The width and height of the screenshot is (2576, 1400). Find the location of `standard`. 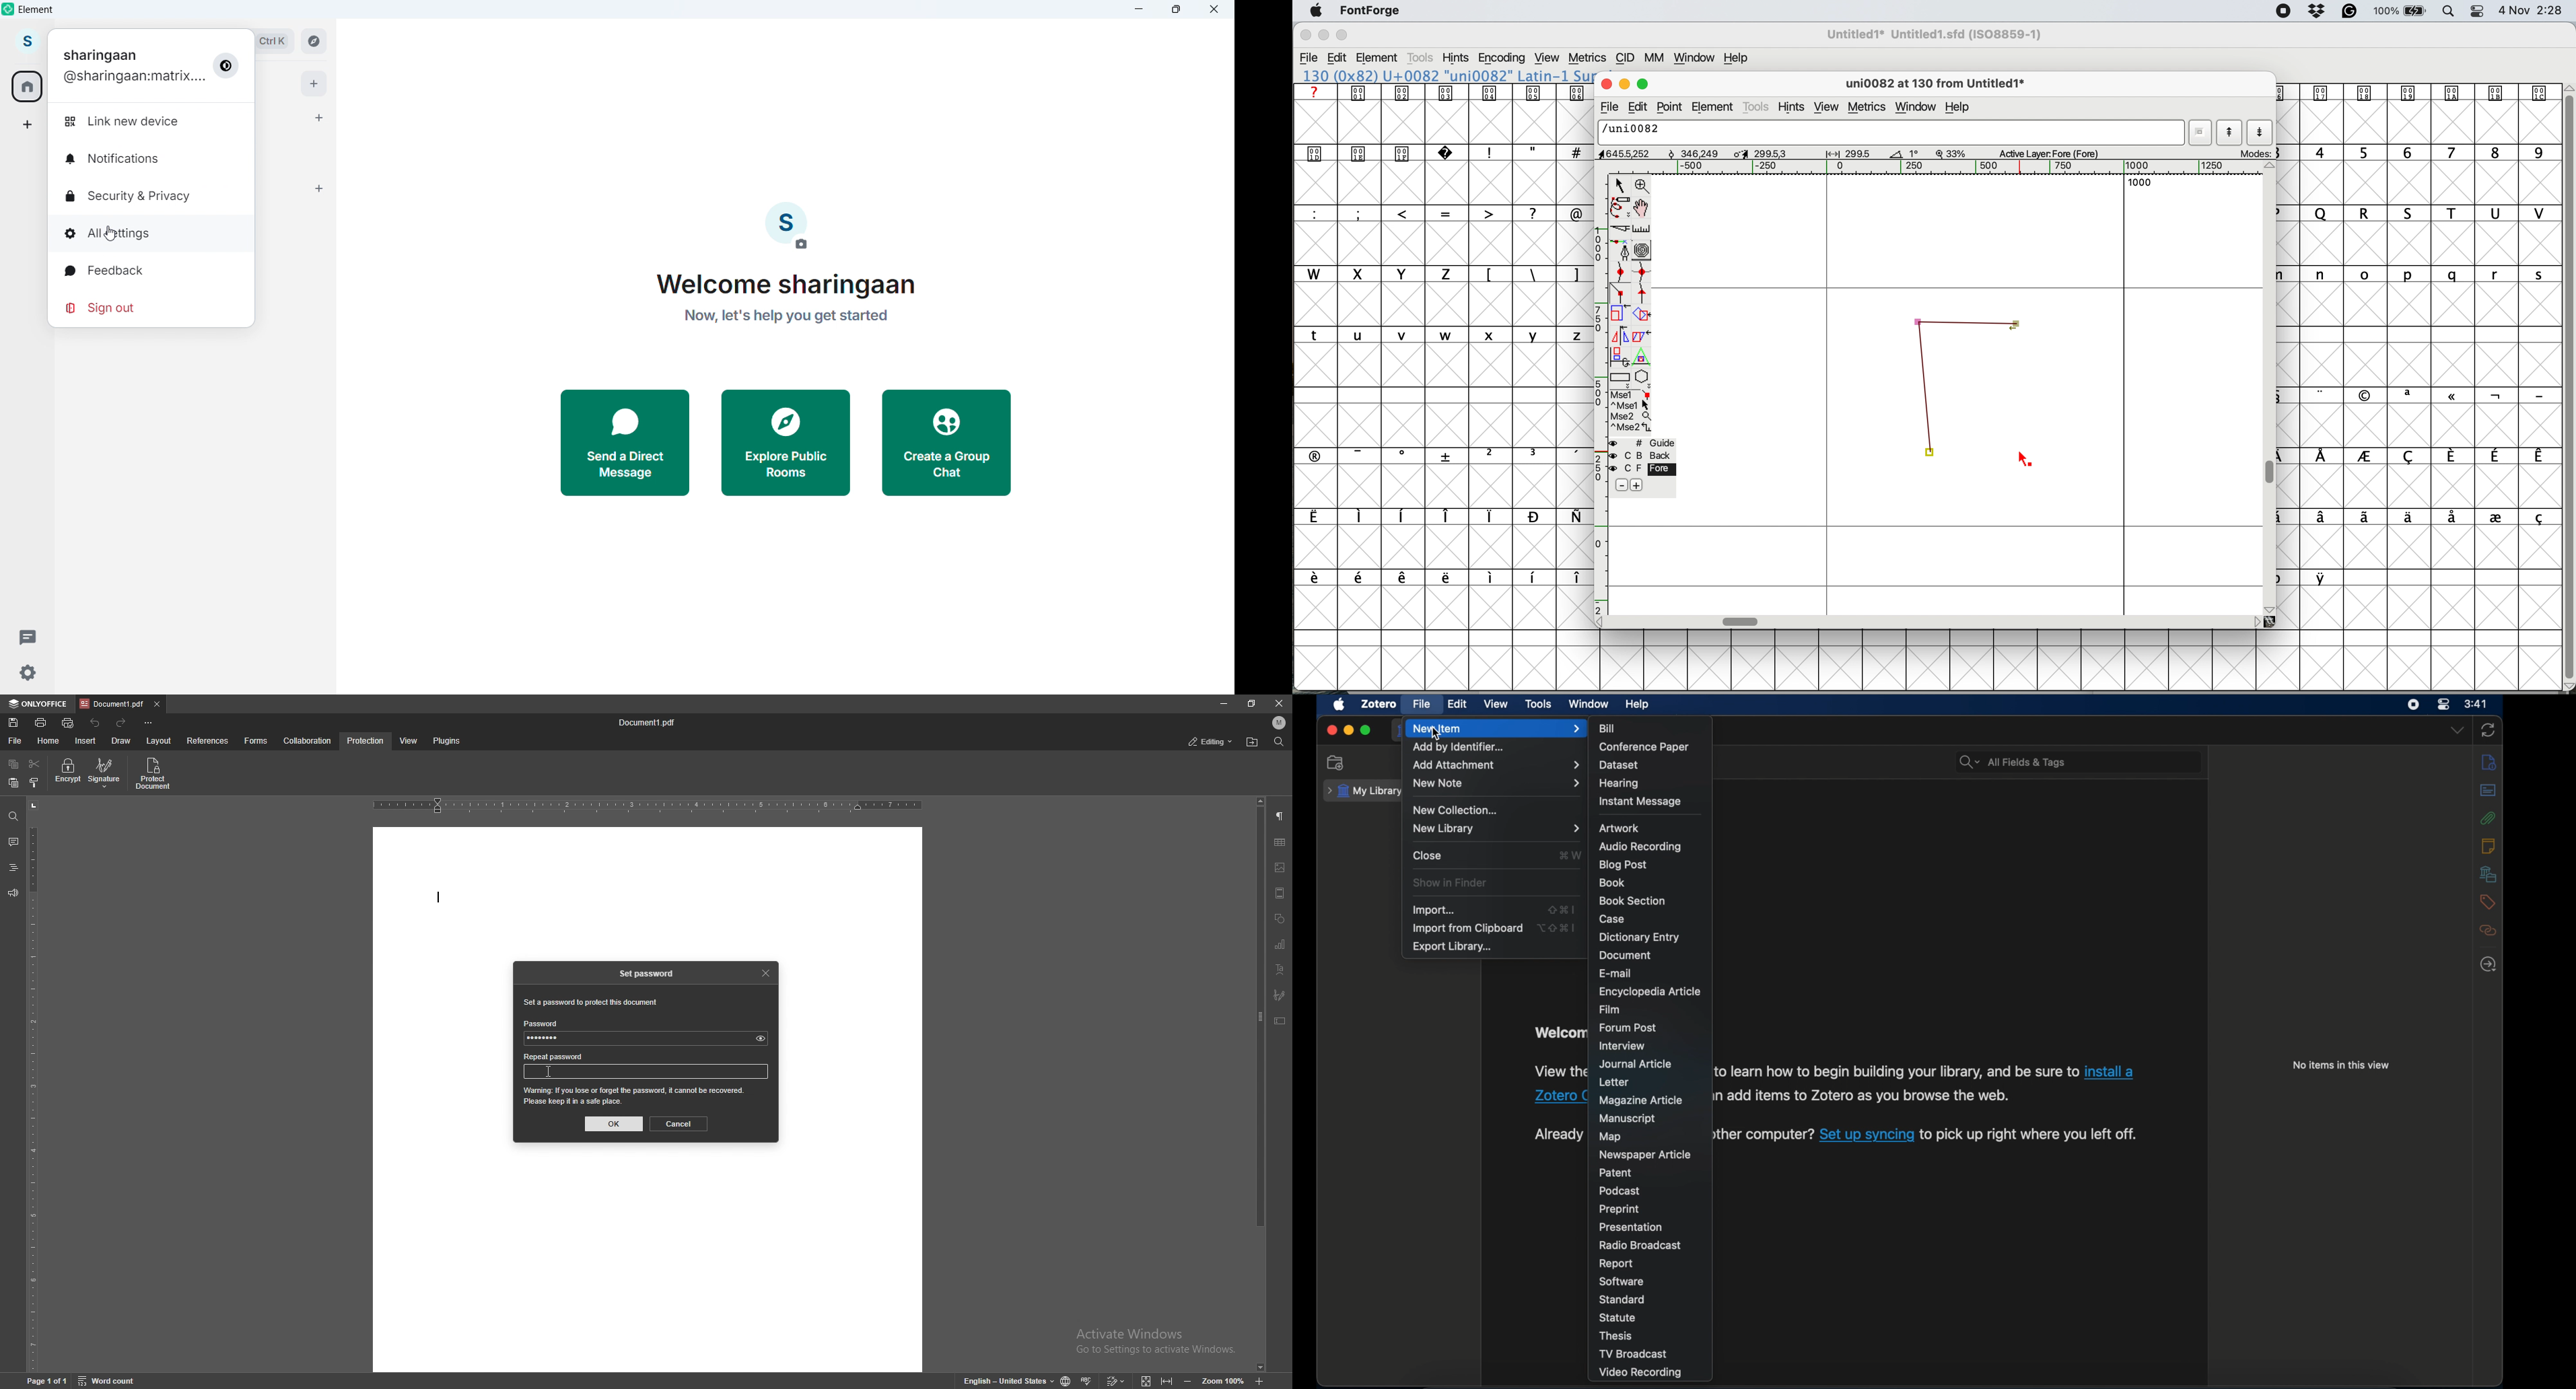

standard is located at coordinates (1624, 1300).